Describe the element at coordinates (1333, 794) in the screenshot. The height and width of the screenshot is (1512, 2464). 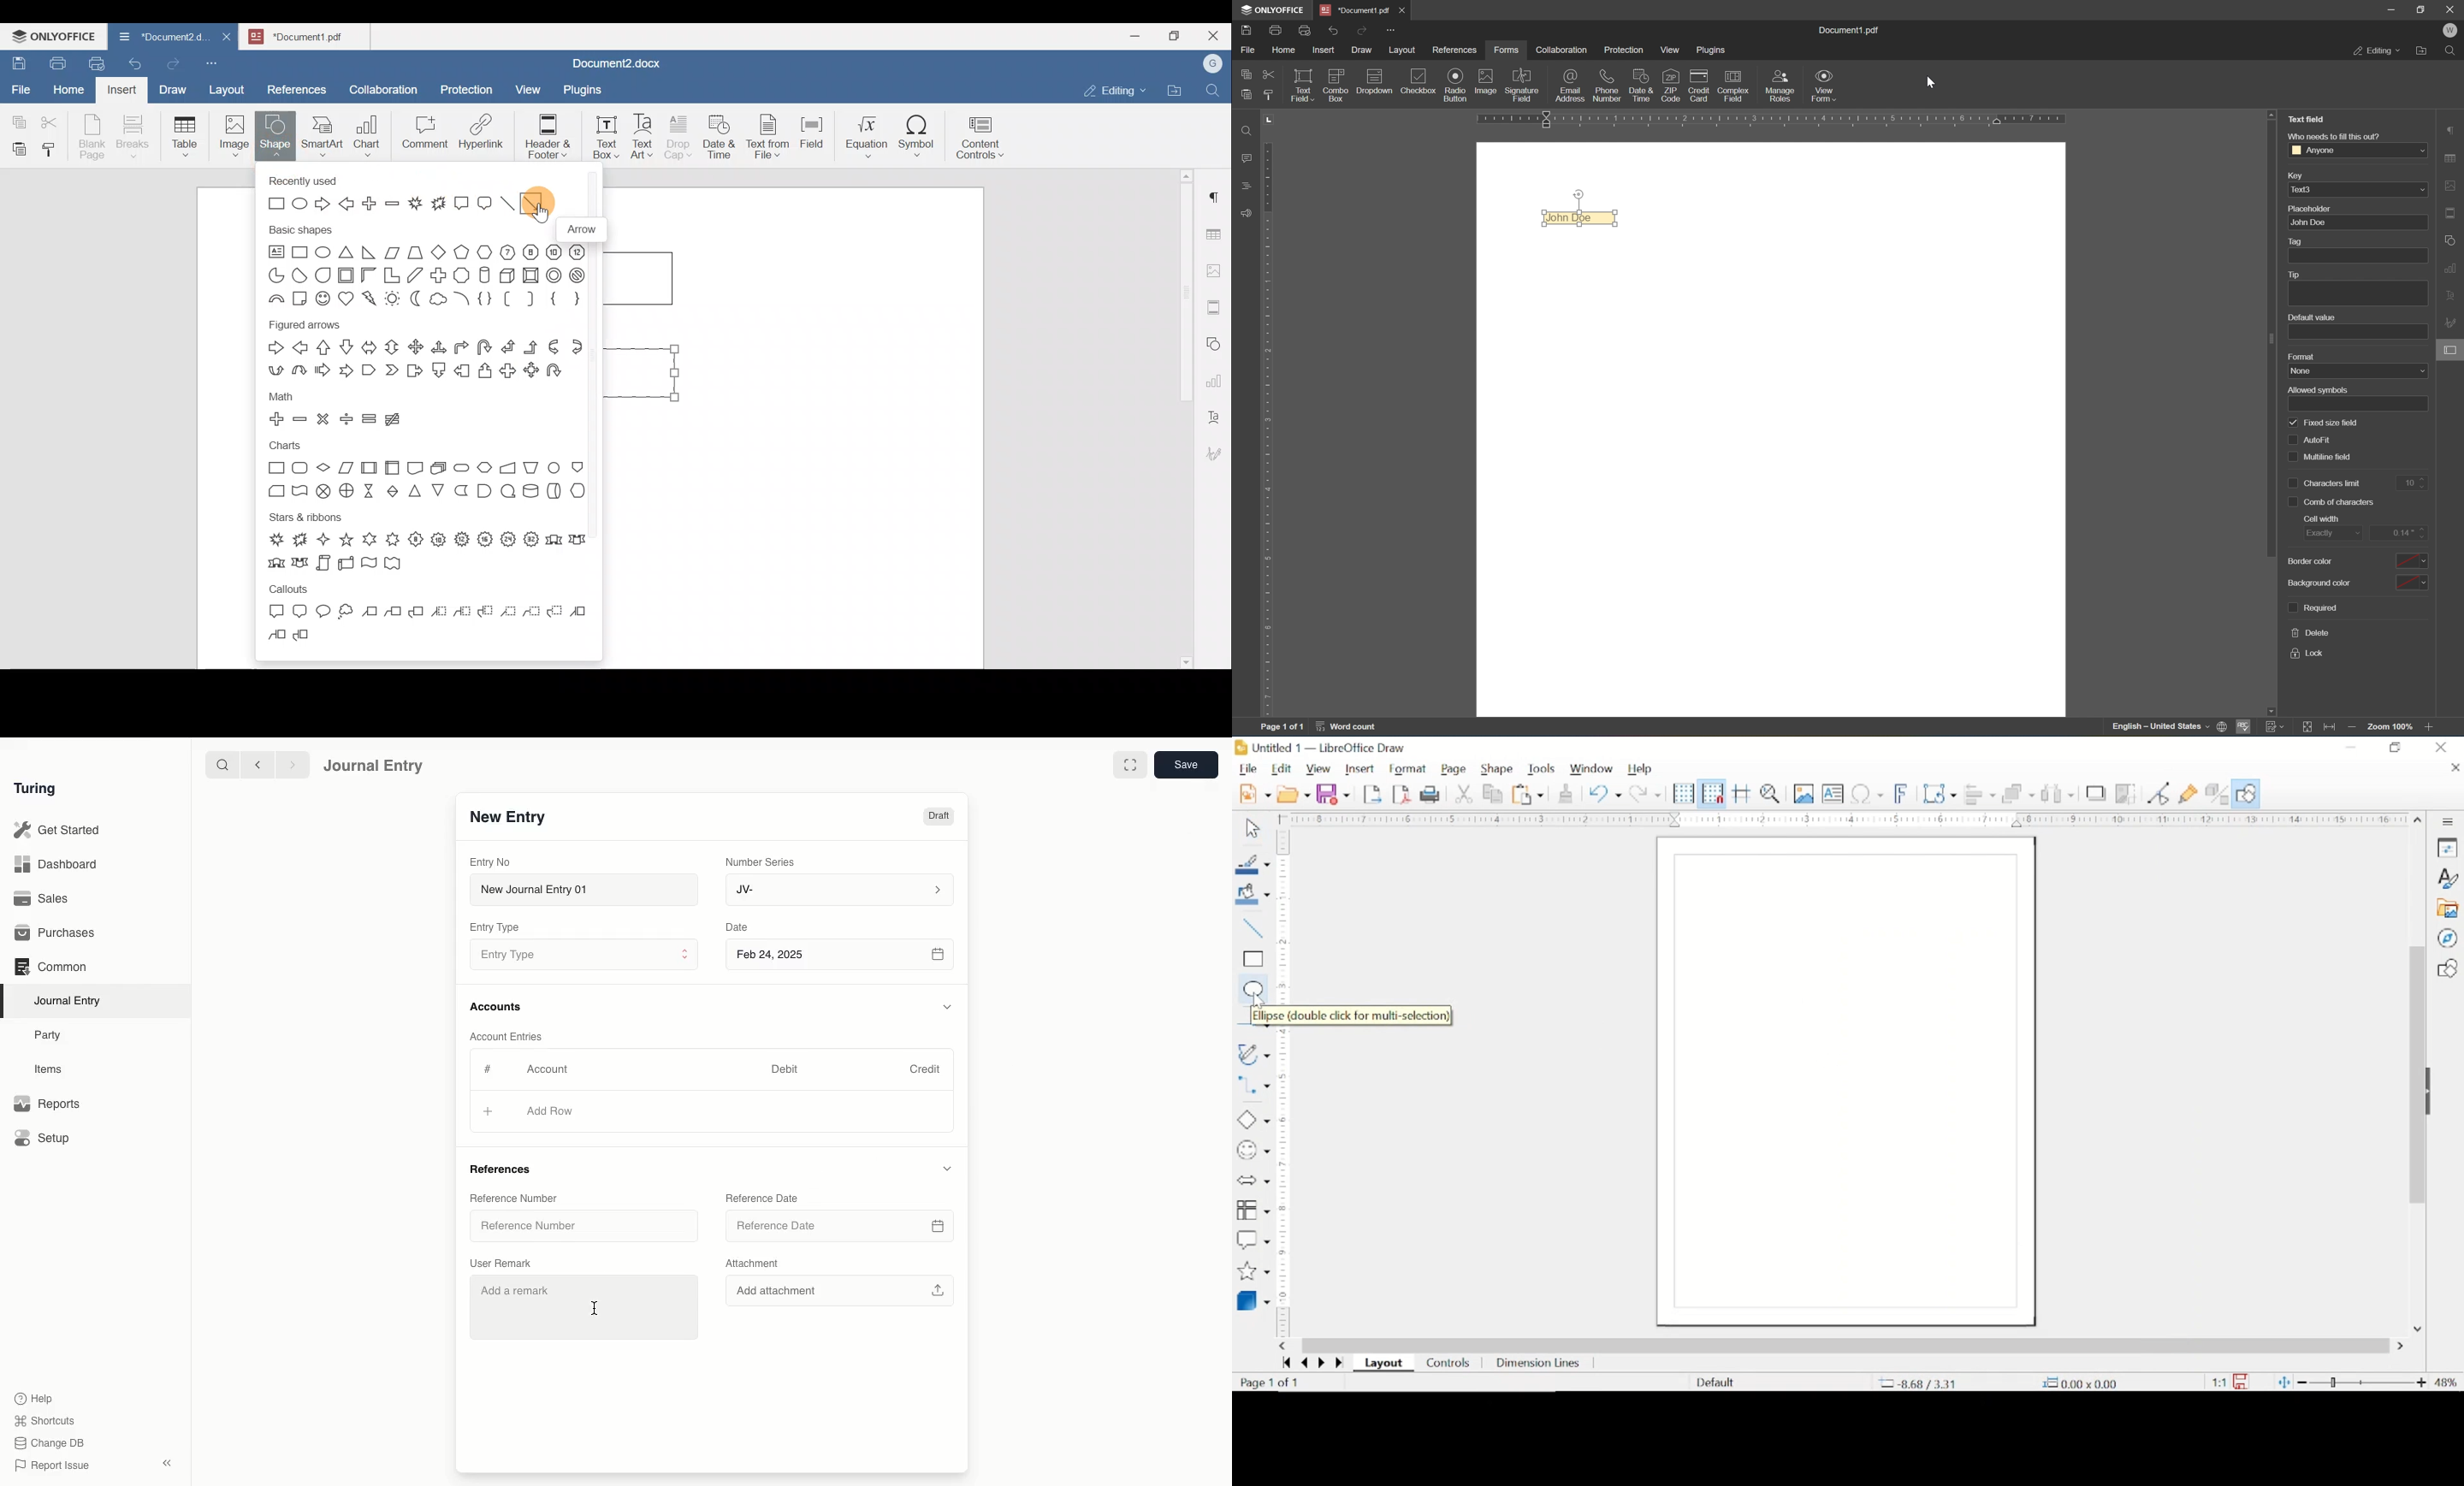
I see `save ` at that location.